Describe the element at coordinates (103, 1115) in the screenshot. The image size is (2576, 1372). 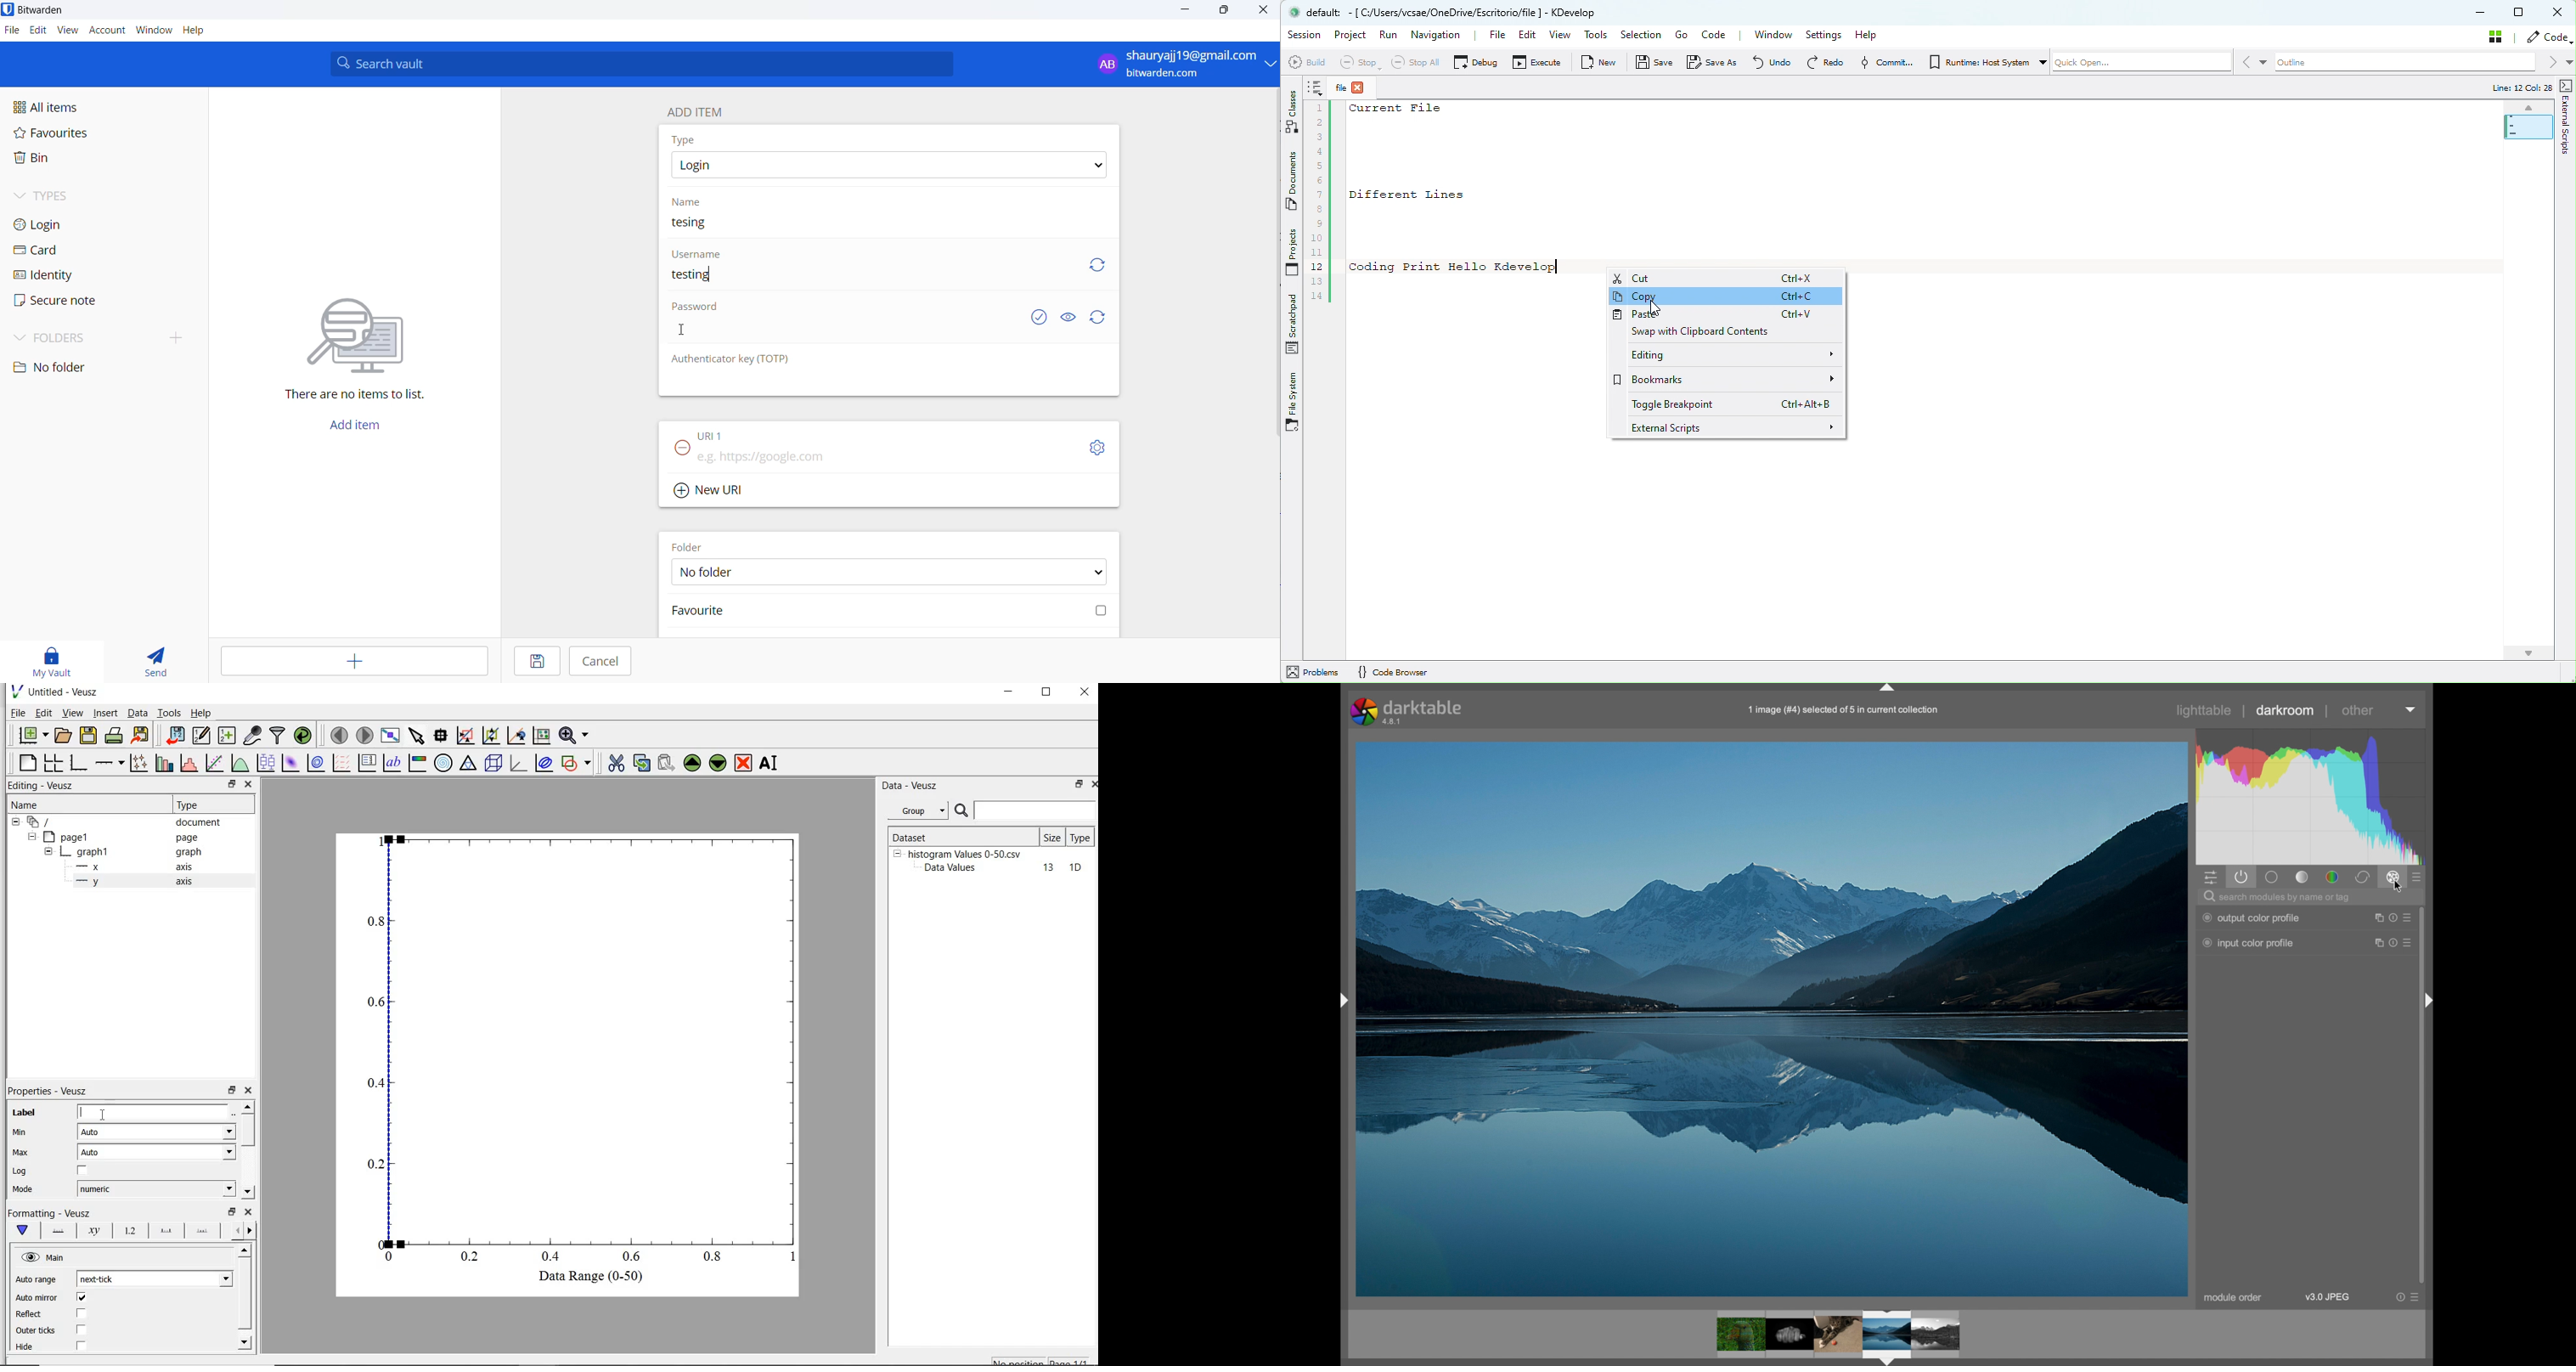
I see `cursor` at that location.